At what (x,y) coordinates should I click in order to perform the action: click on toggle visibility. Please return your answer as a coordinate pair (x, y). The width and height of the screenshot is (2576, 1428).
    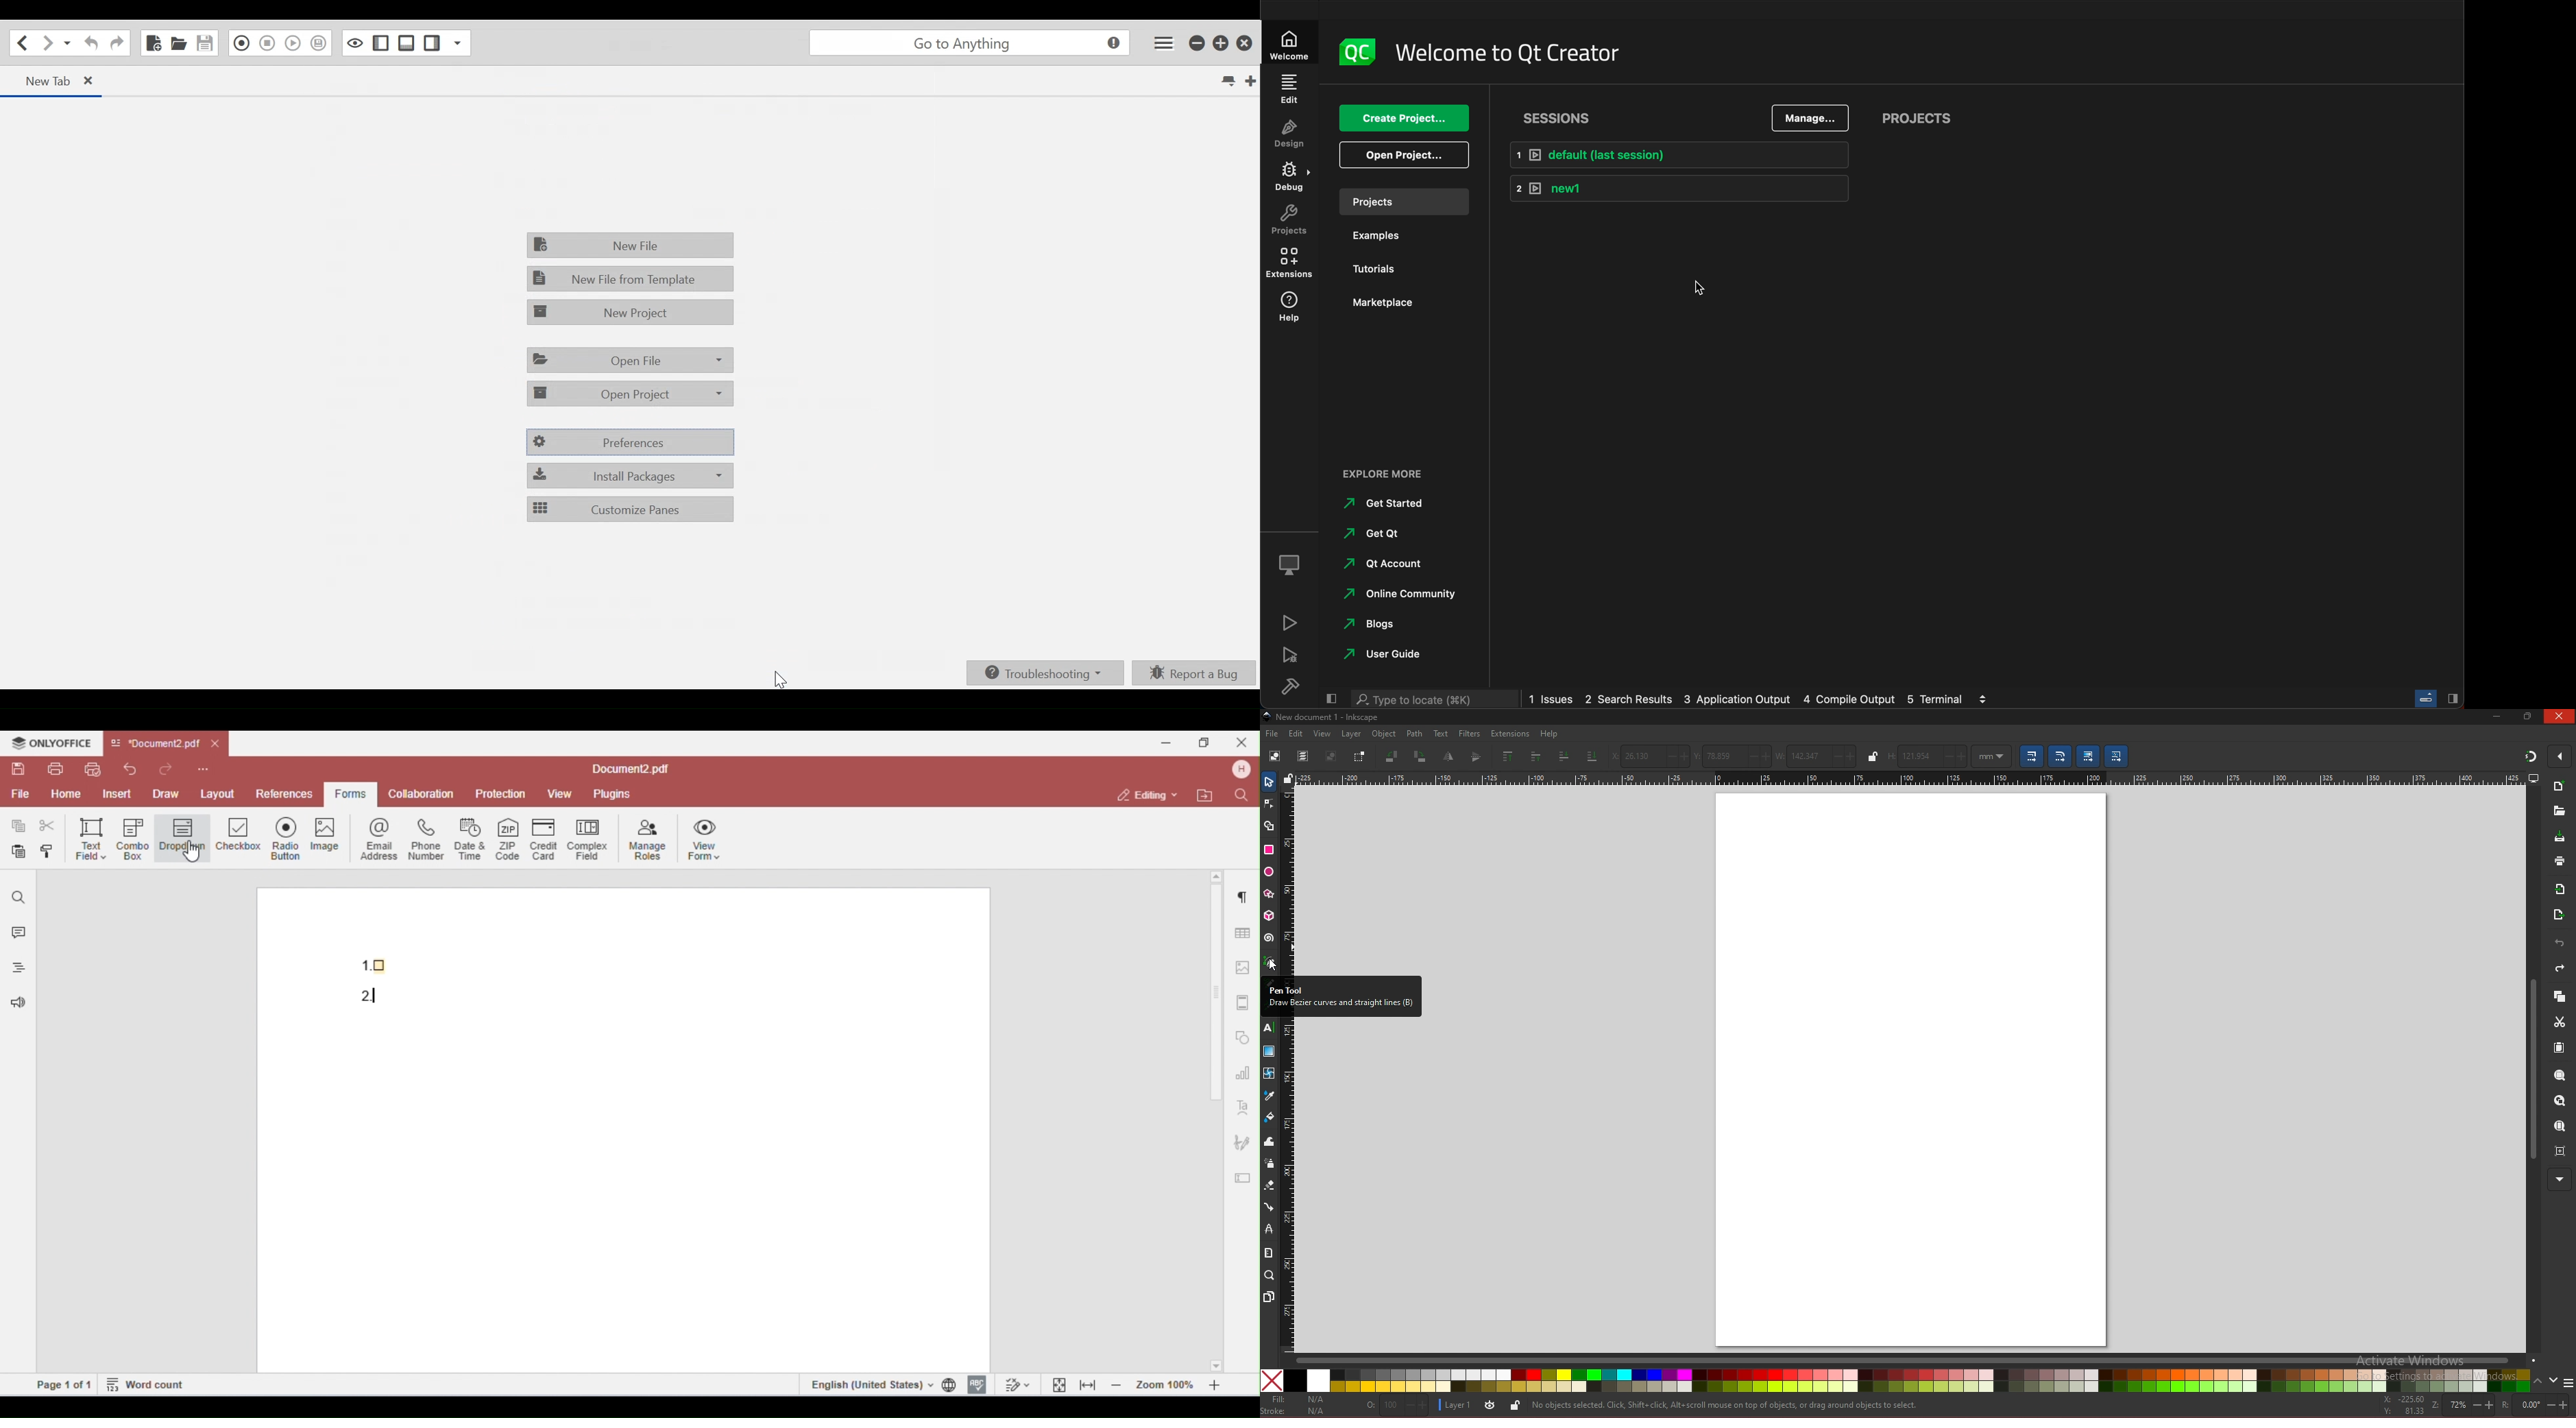
    Looking at the image, I should click on (1490, 1406).